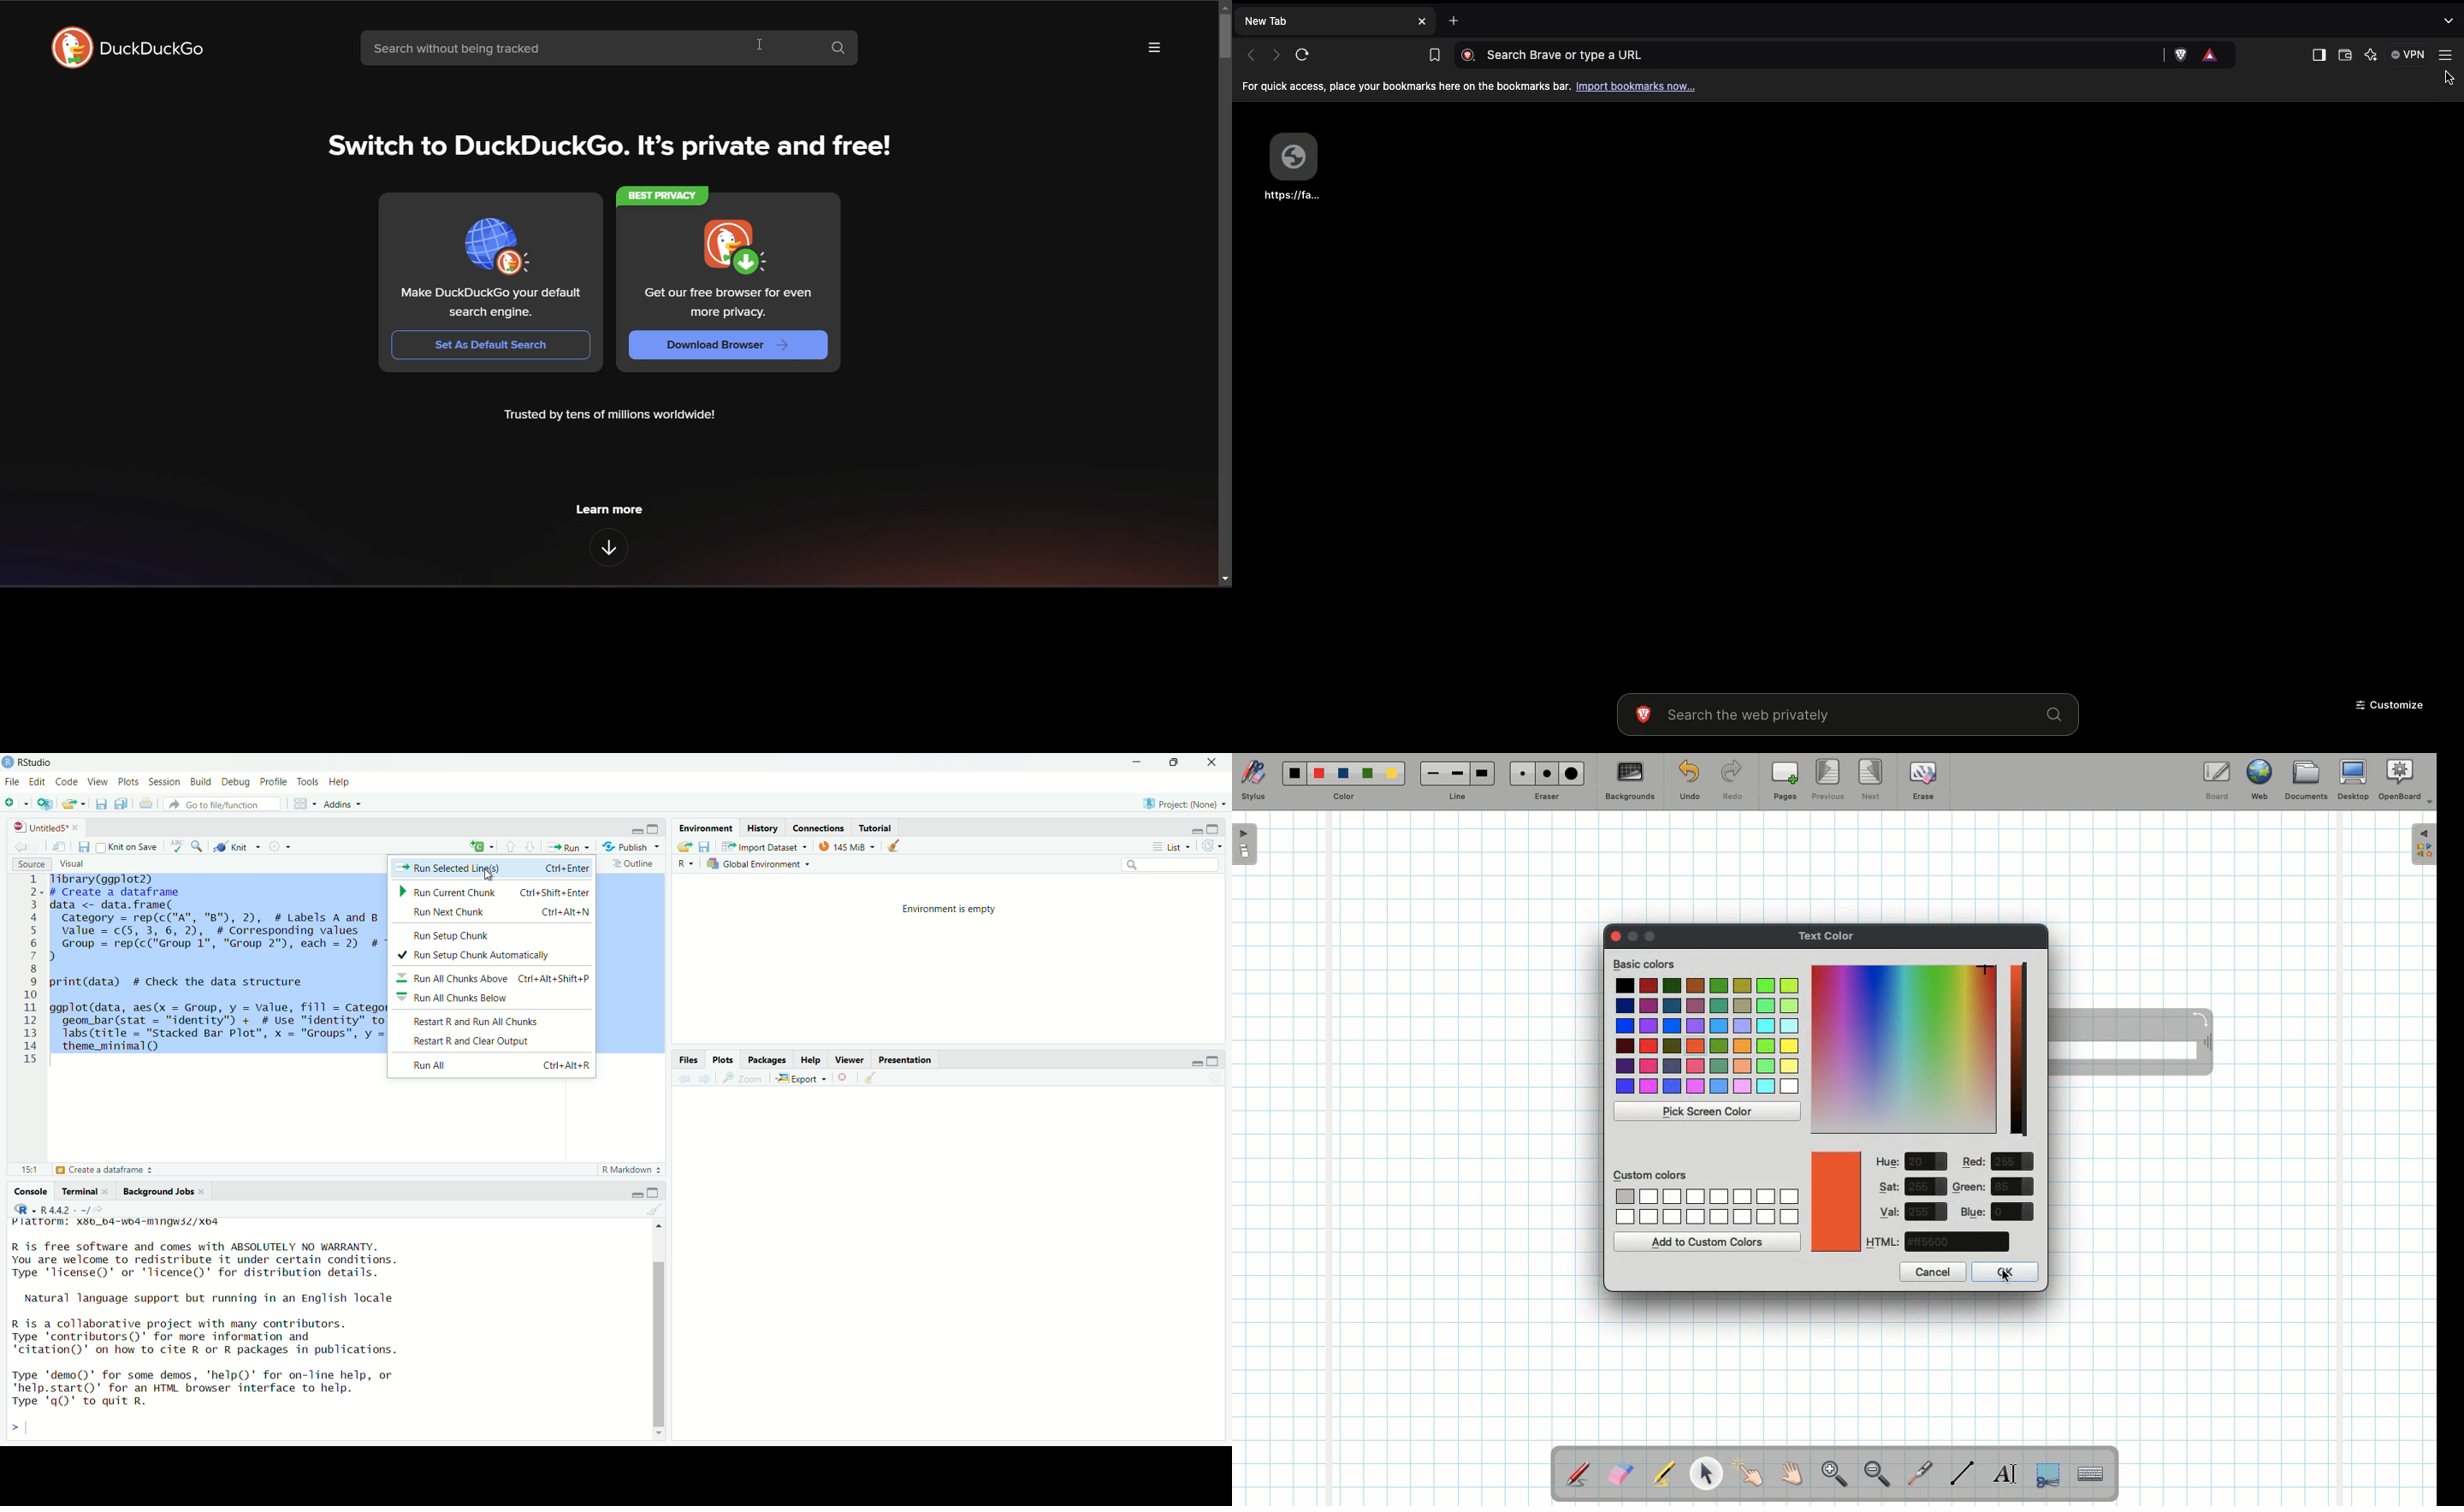 The image size is (2464, 1512). What do you see at coordinates (2007, 1471) in the screenshot?
I see `Write text` at bounding box center [2007, 1471].